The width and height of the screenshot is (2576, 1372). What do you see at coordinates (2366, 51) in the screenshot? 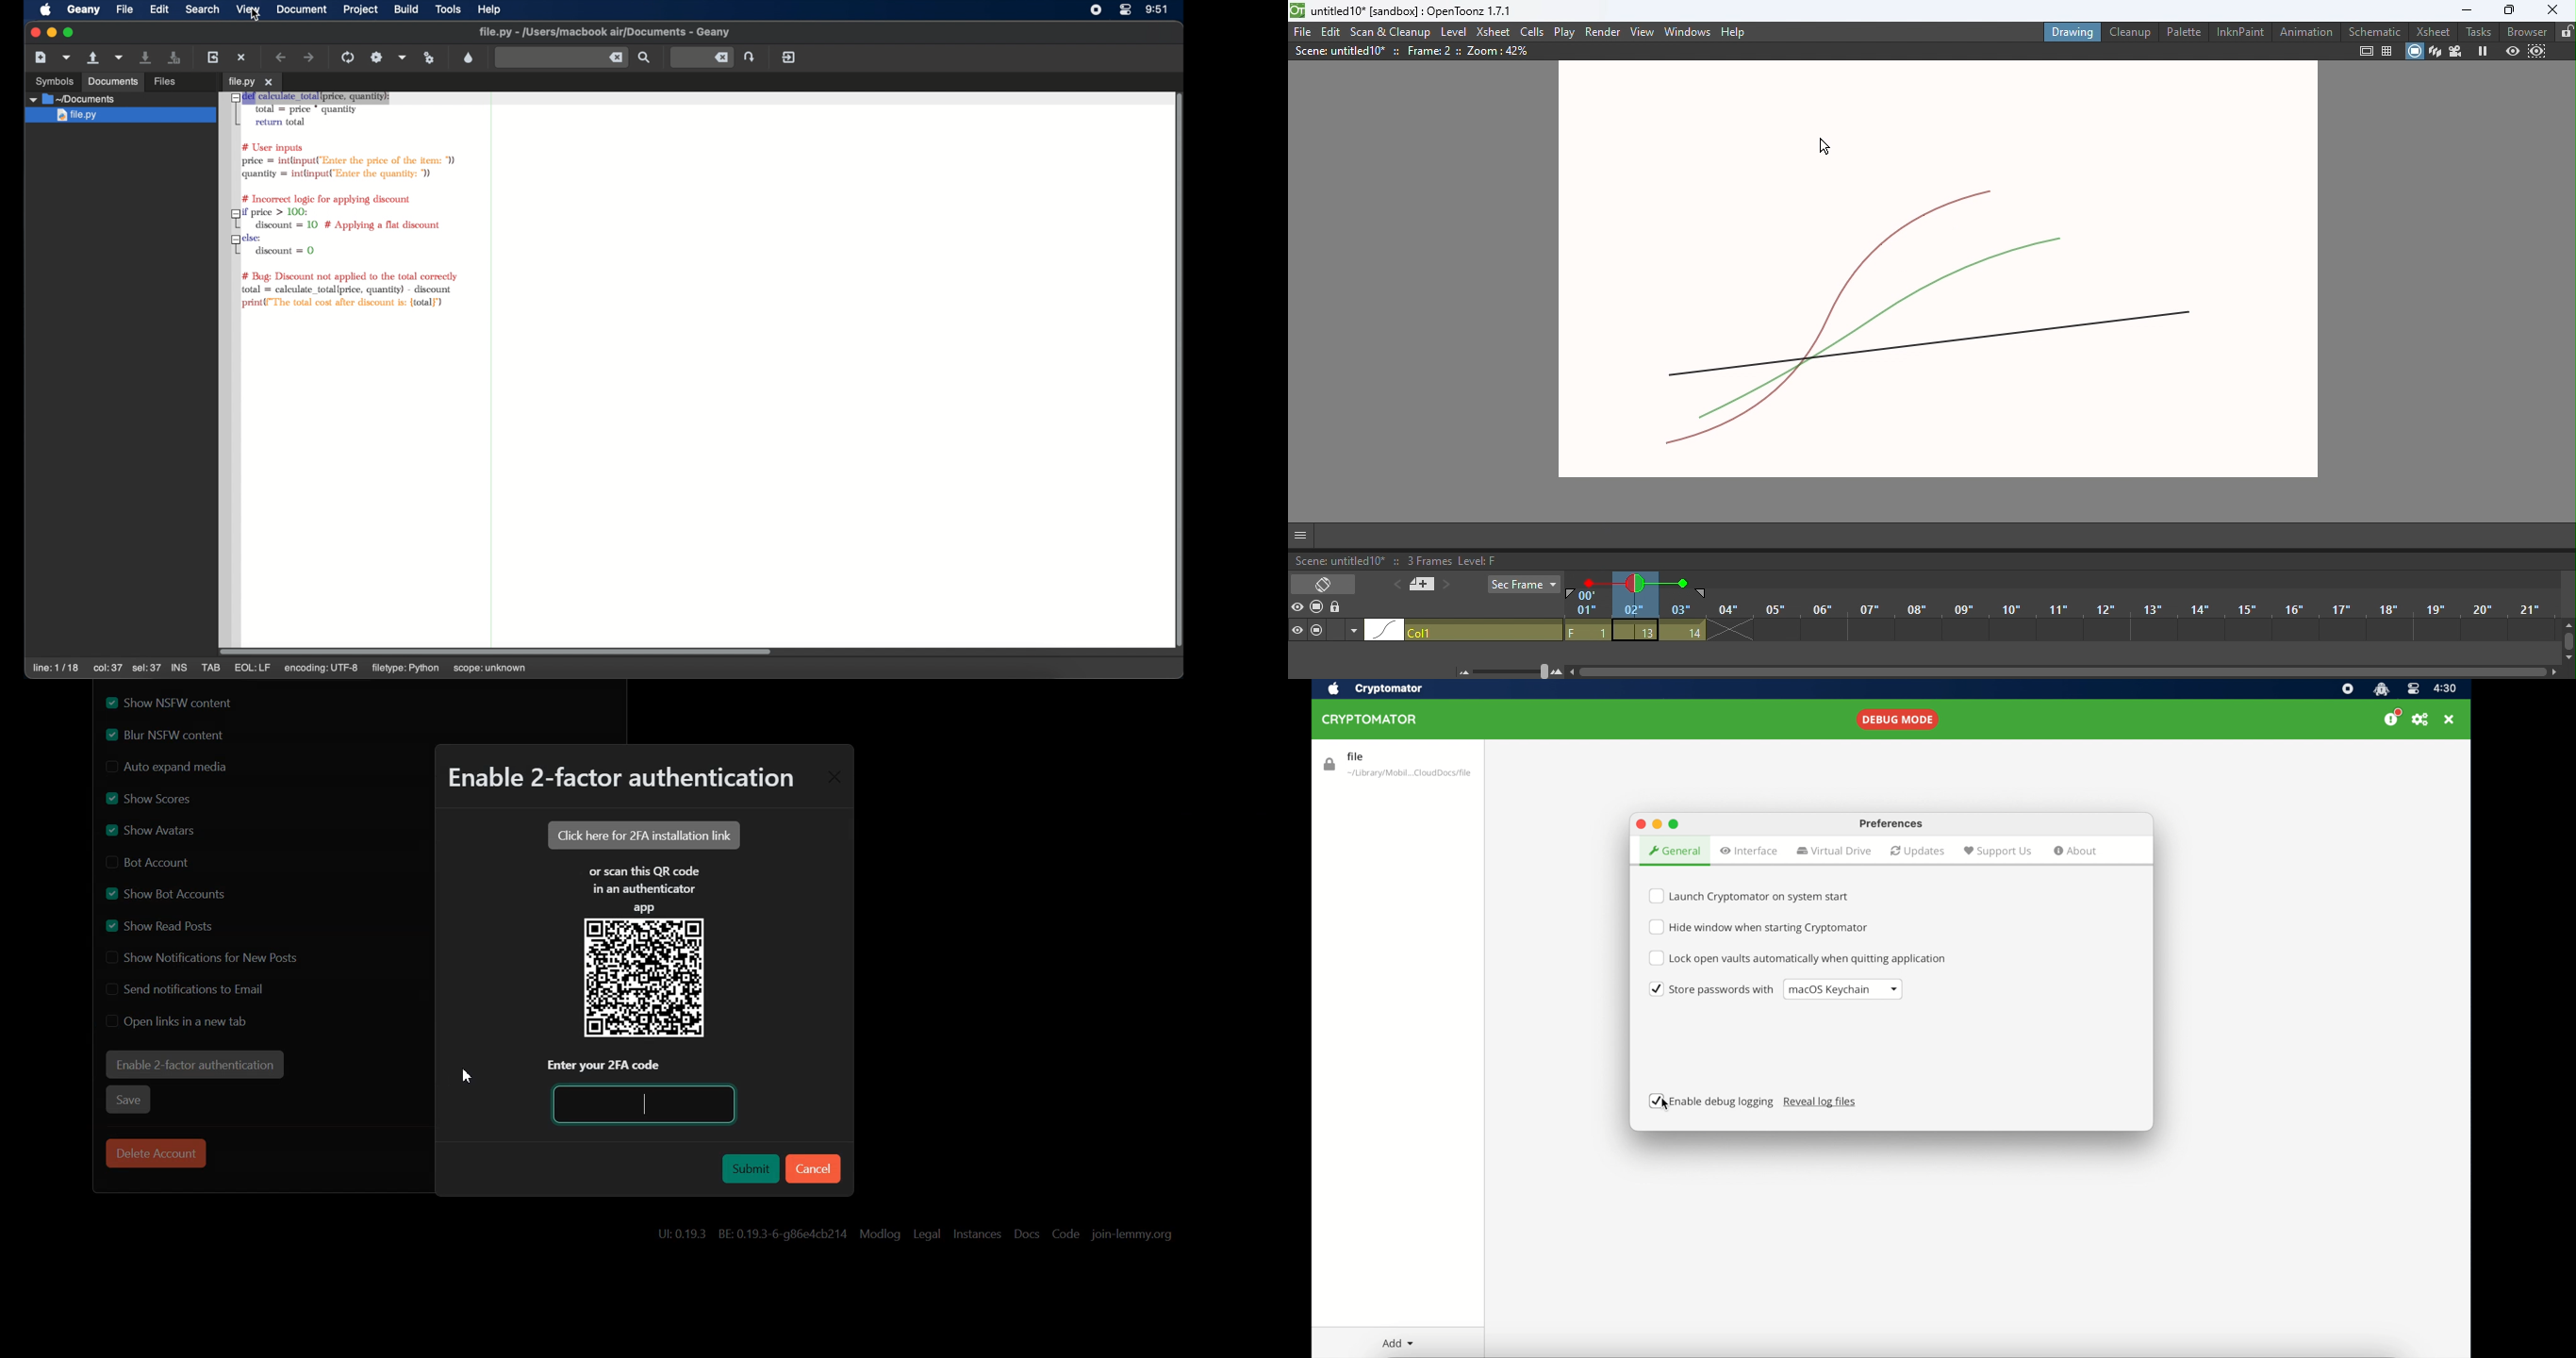
I see `safe area` at bounding box center [2366, 51].